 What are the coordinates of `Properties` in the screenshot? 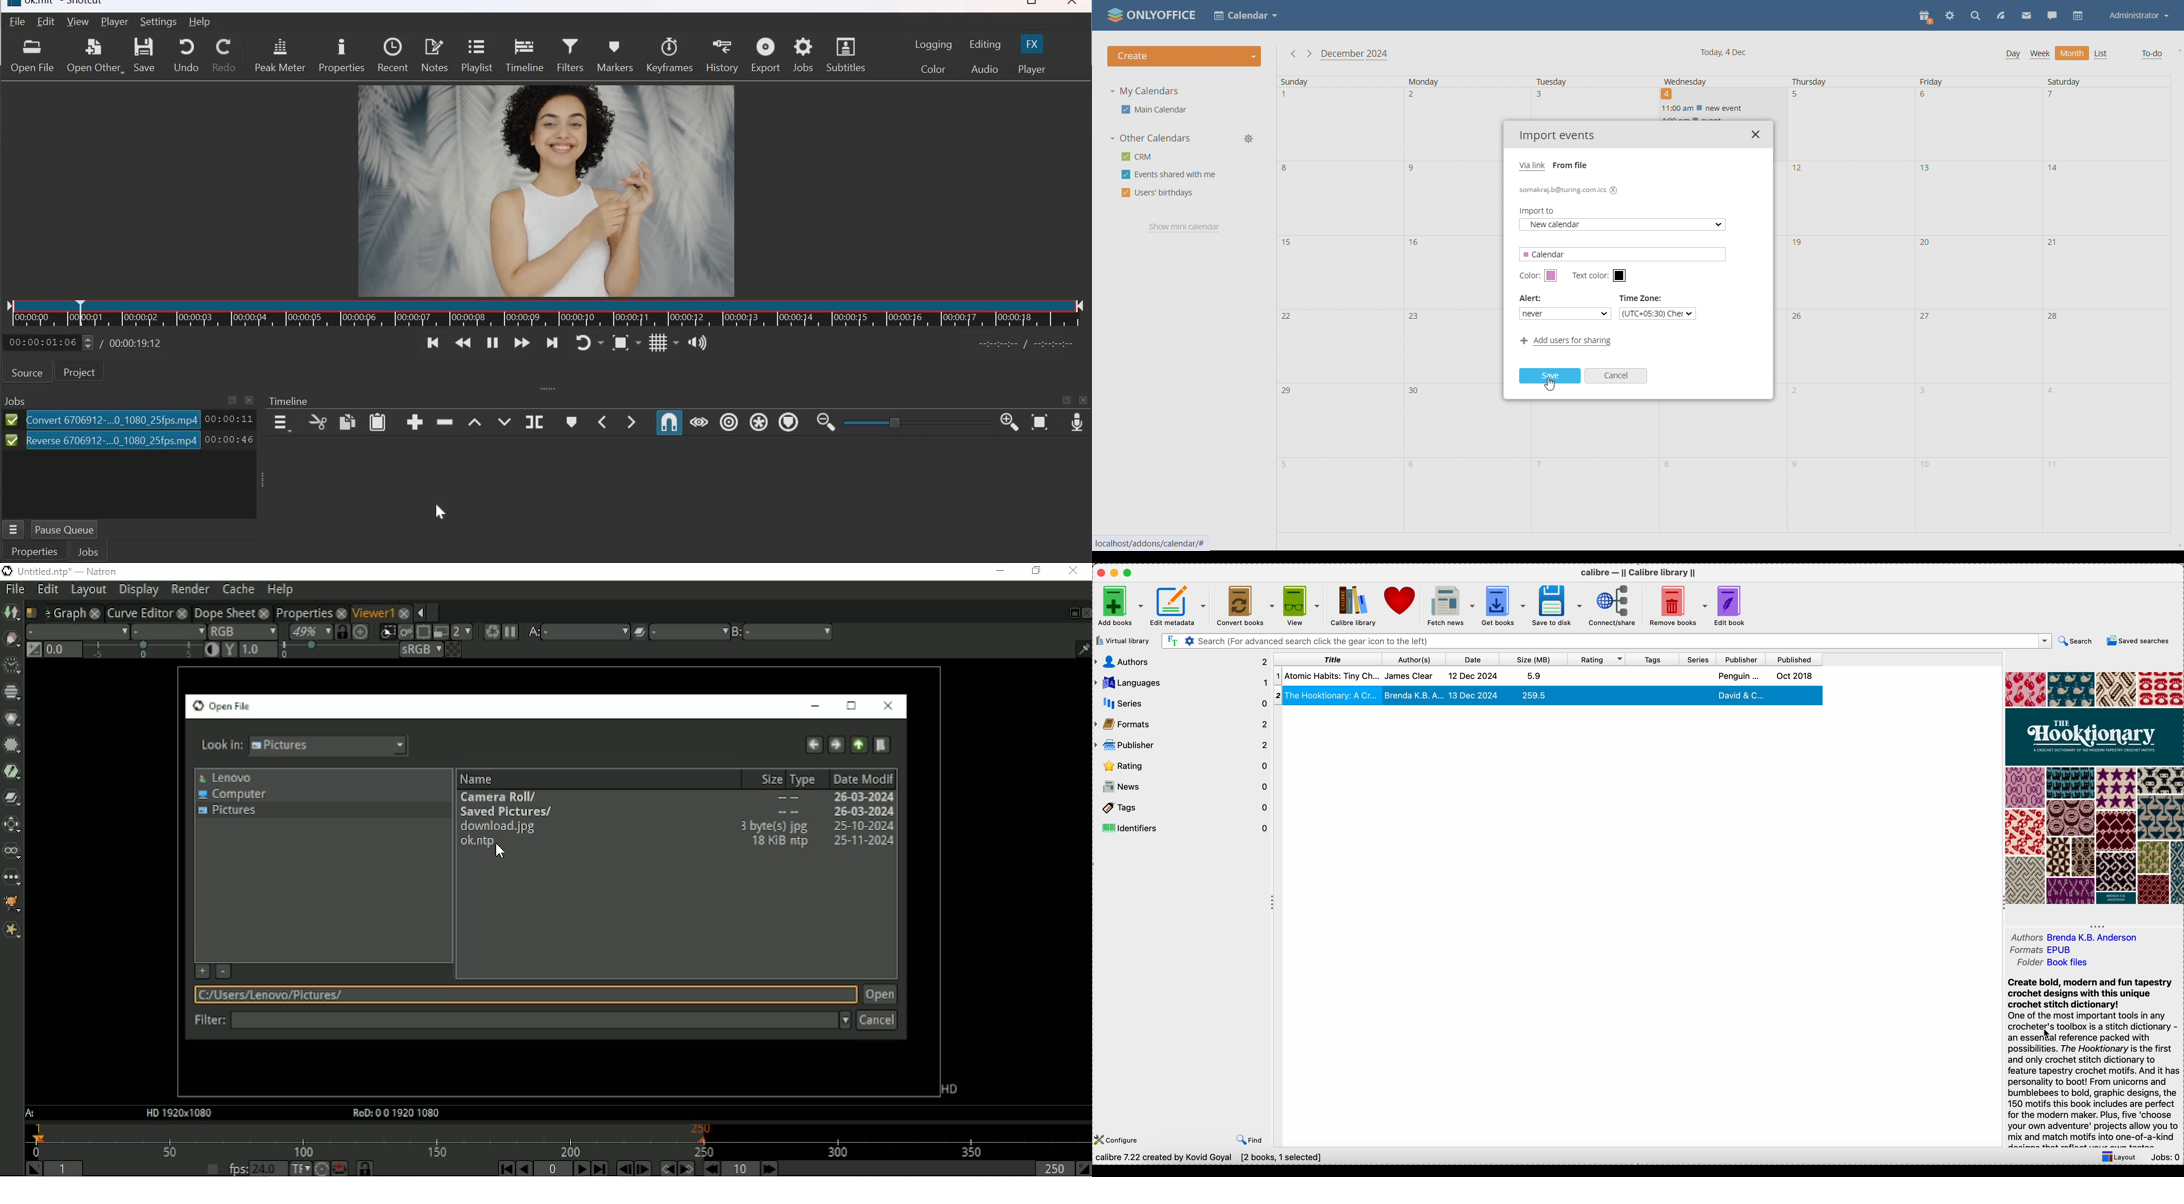 It's located at (34, 552).